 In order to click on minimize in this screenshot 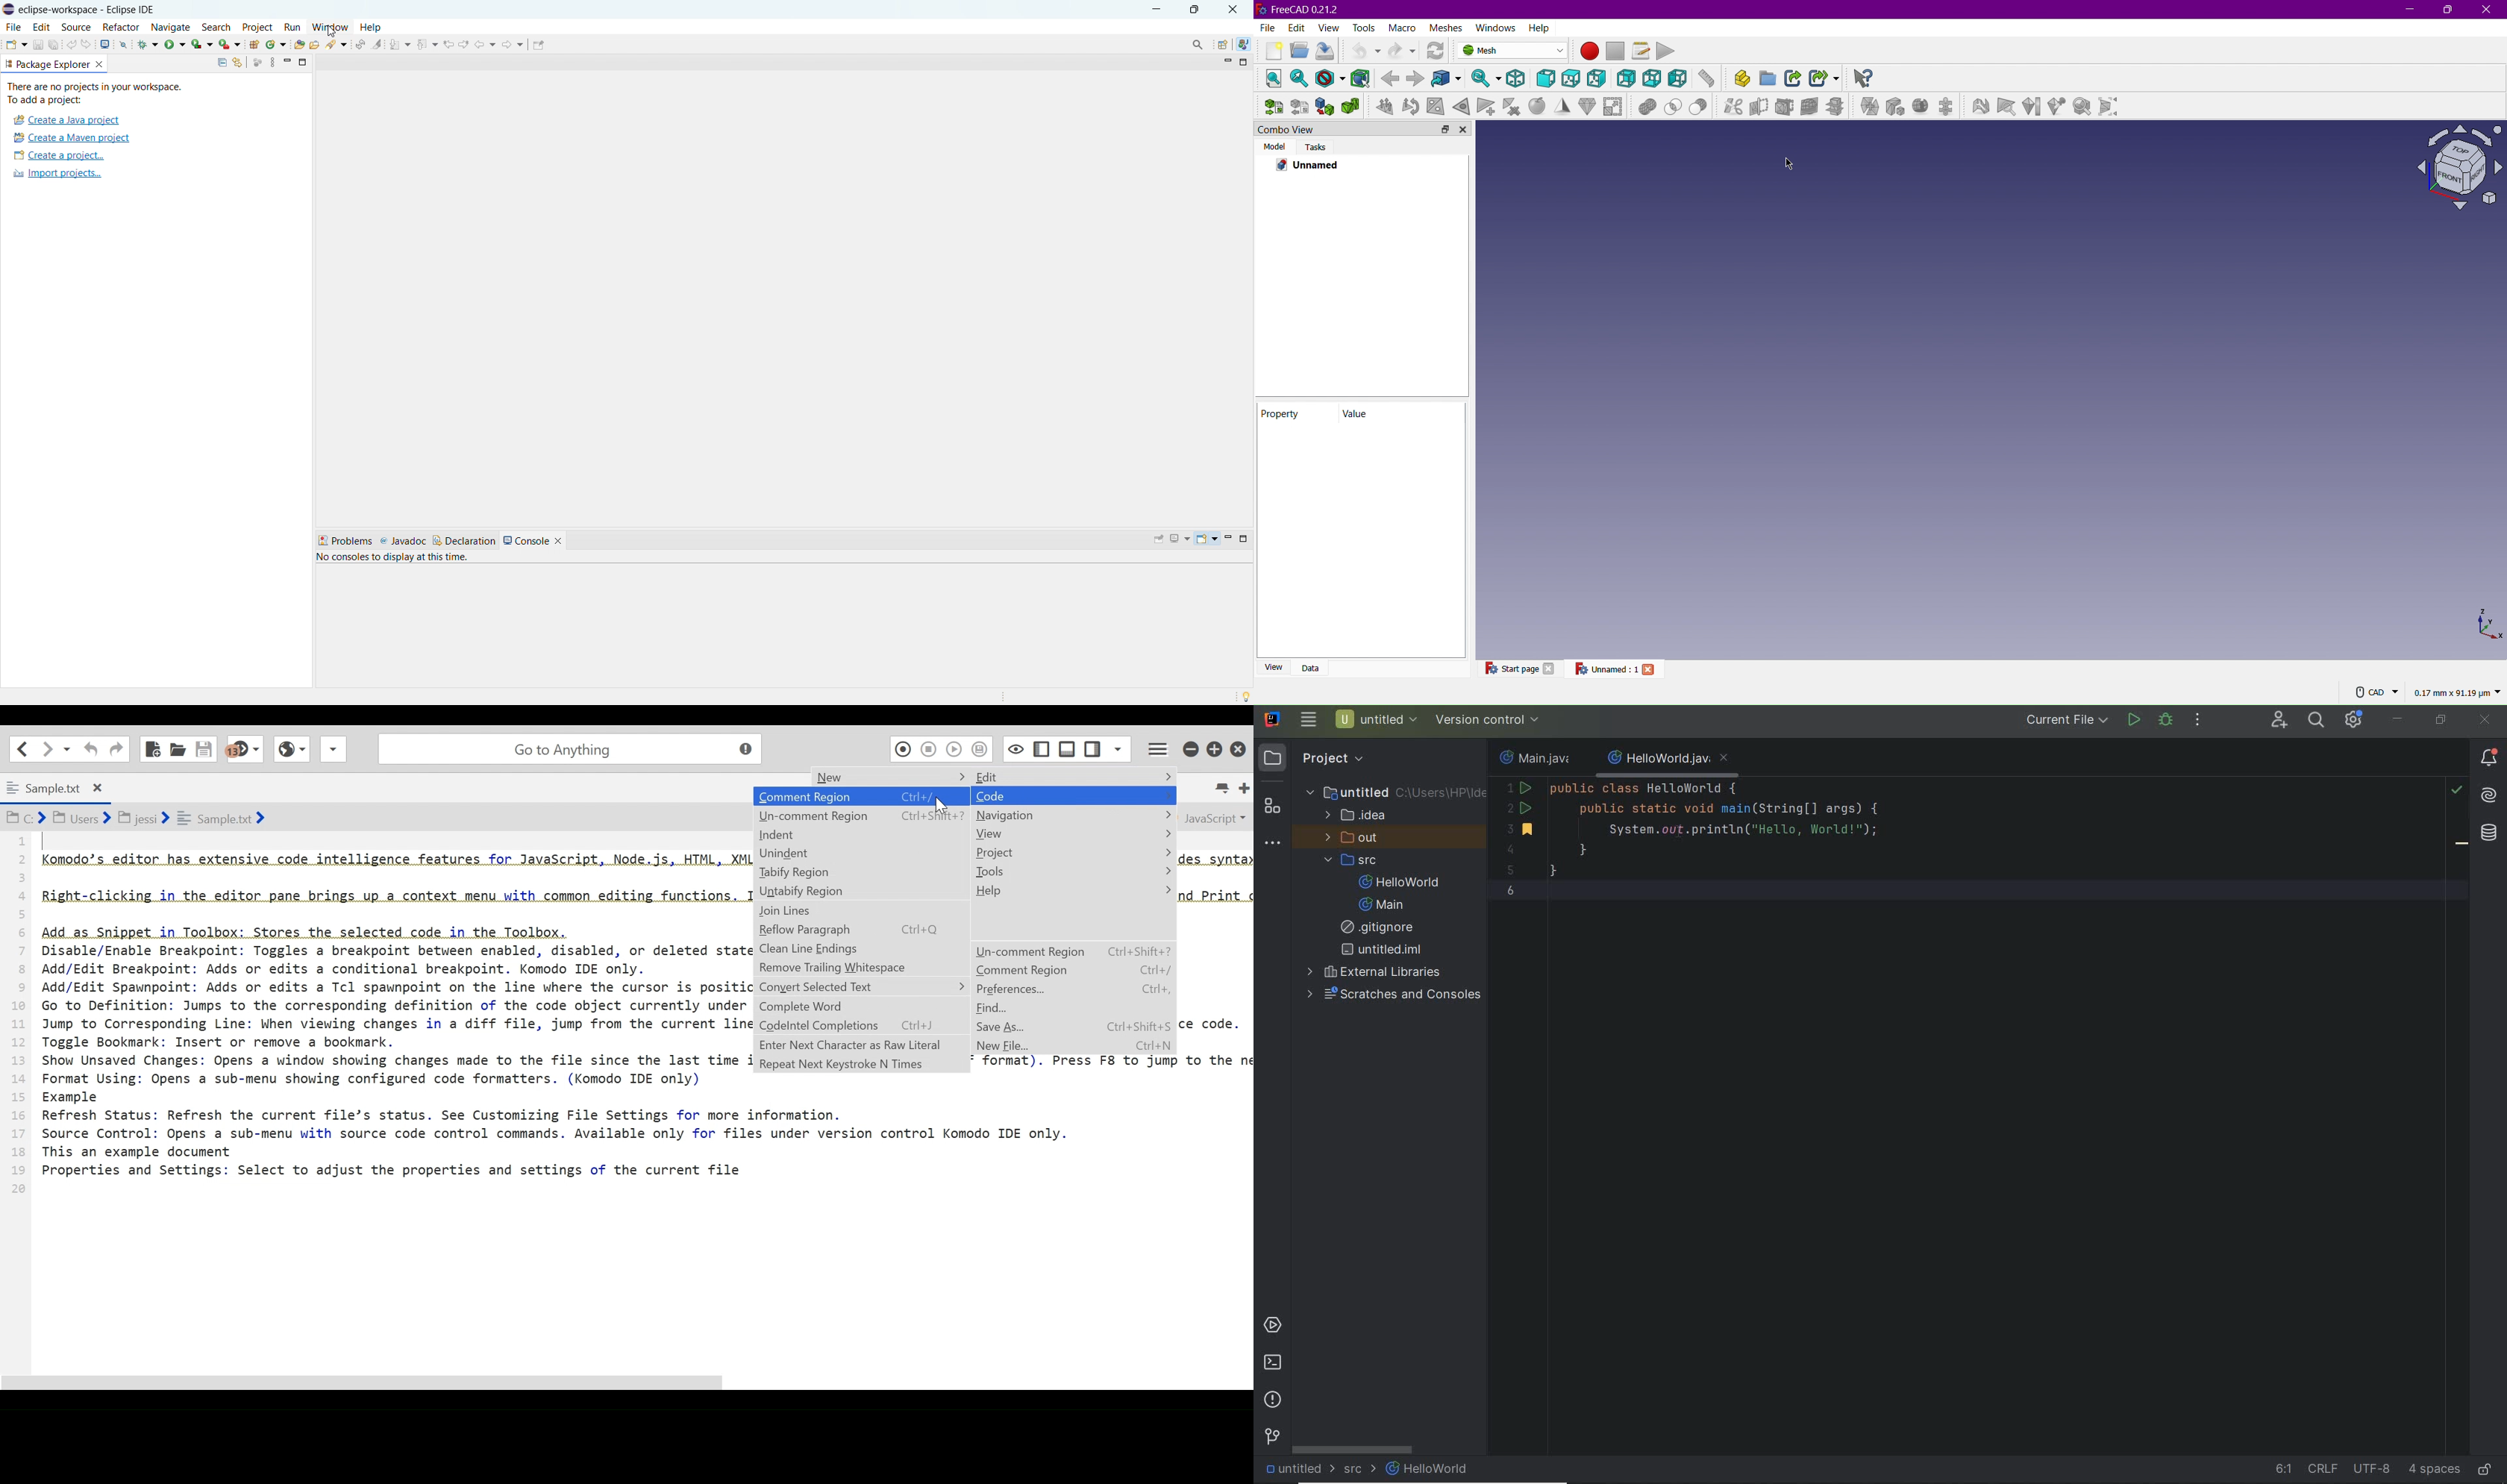, I will do `click(1190, 747)`.